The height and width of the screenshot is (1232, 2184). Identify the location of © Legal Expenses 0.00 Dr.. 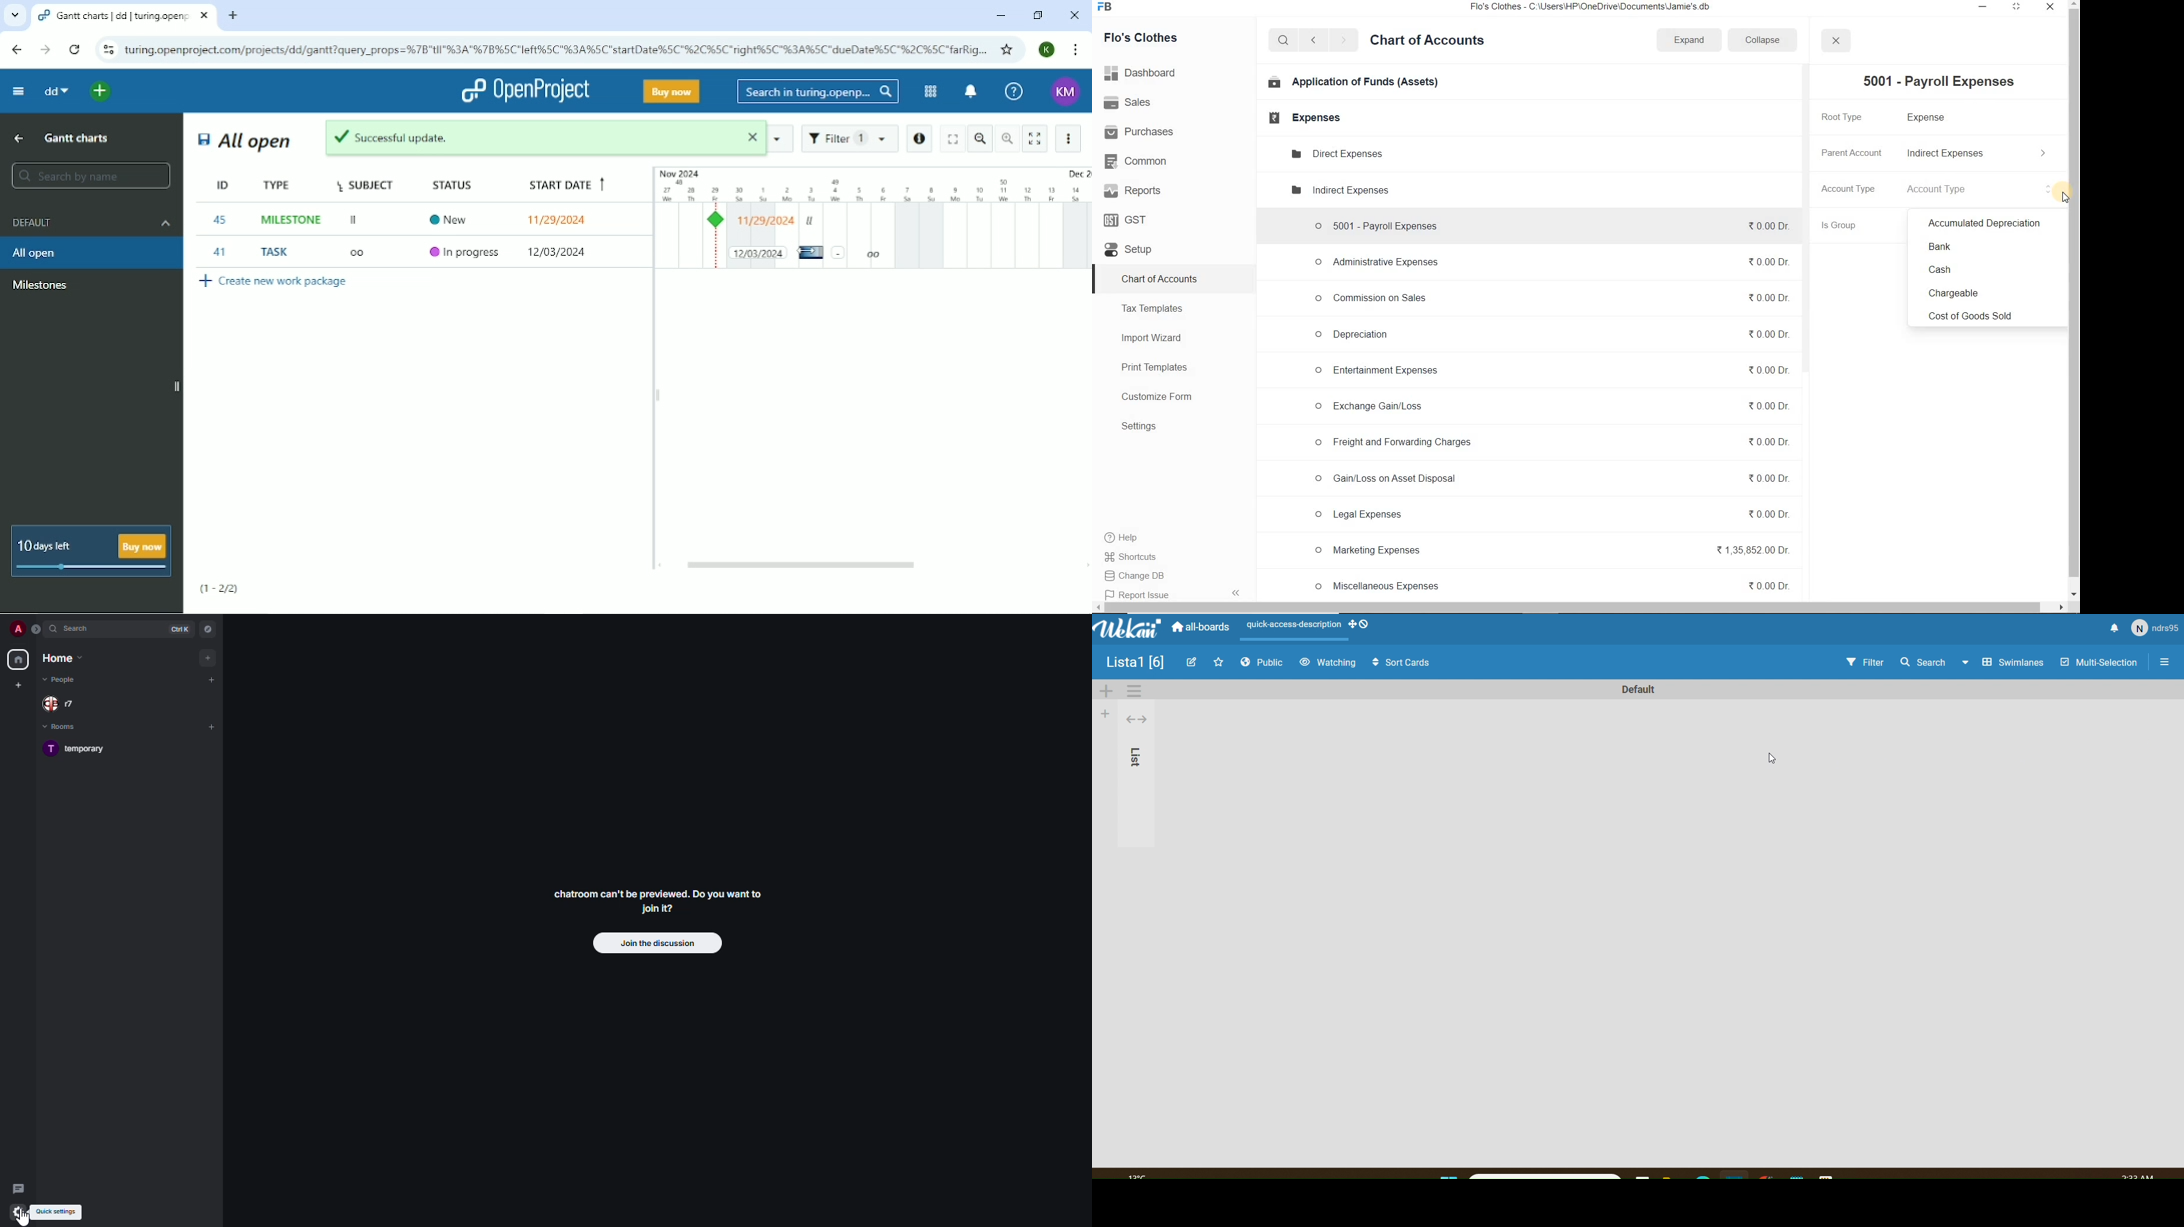
(1548, 513).